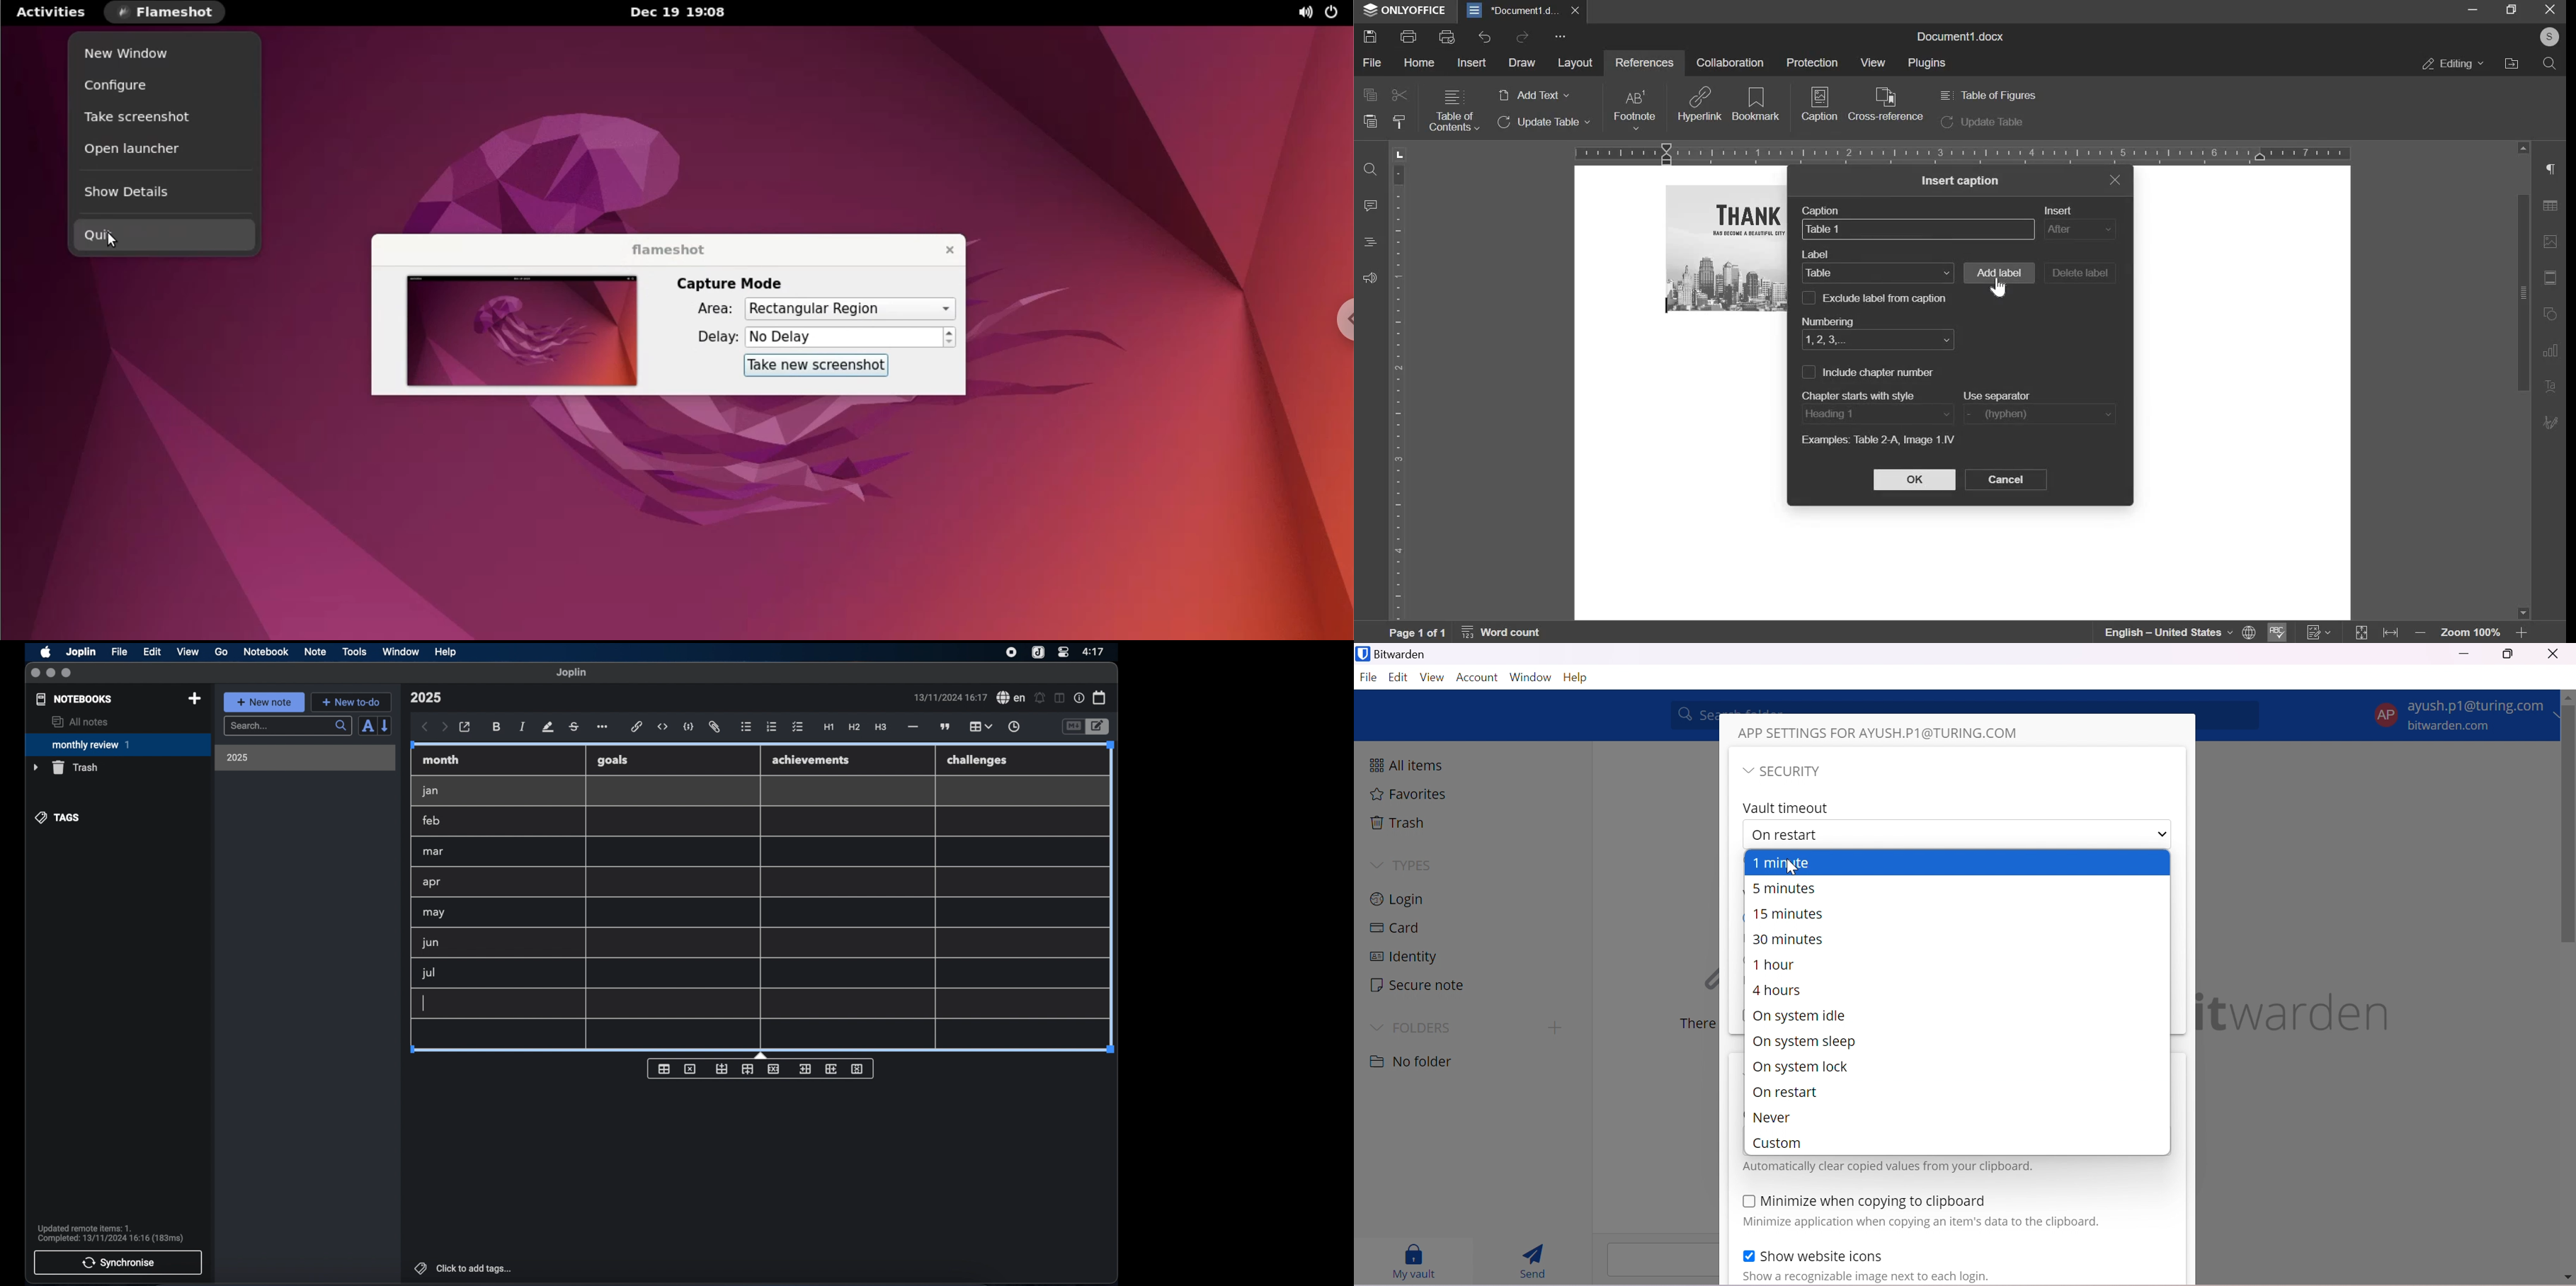  Describe the element at coordinates (946, 727) in the screenshot. I see `block quotes` at that location.